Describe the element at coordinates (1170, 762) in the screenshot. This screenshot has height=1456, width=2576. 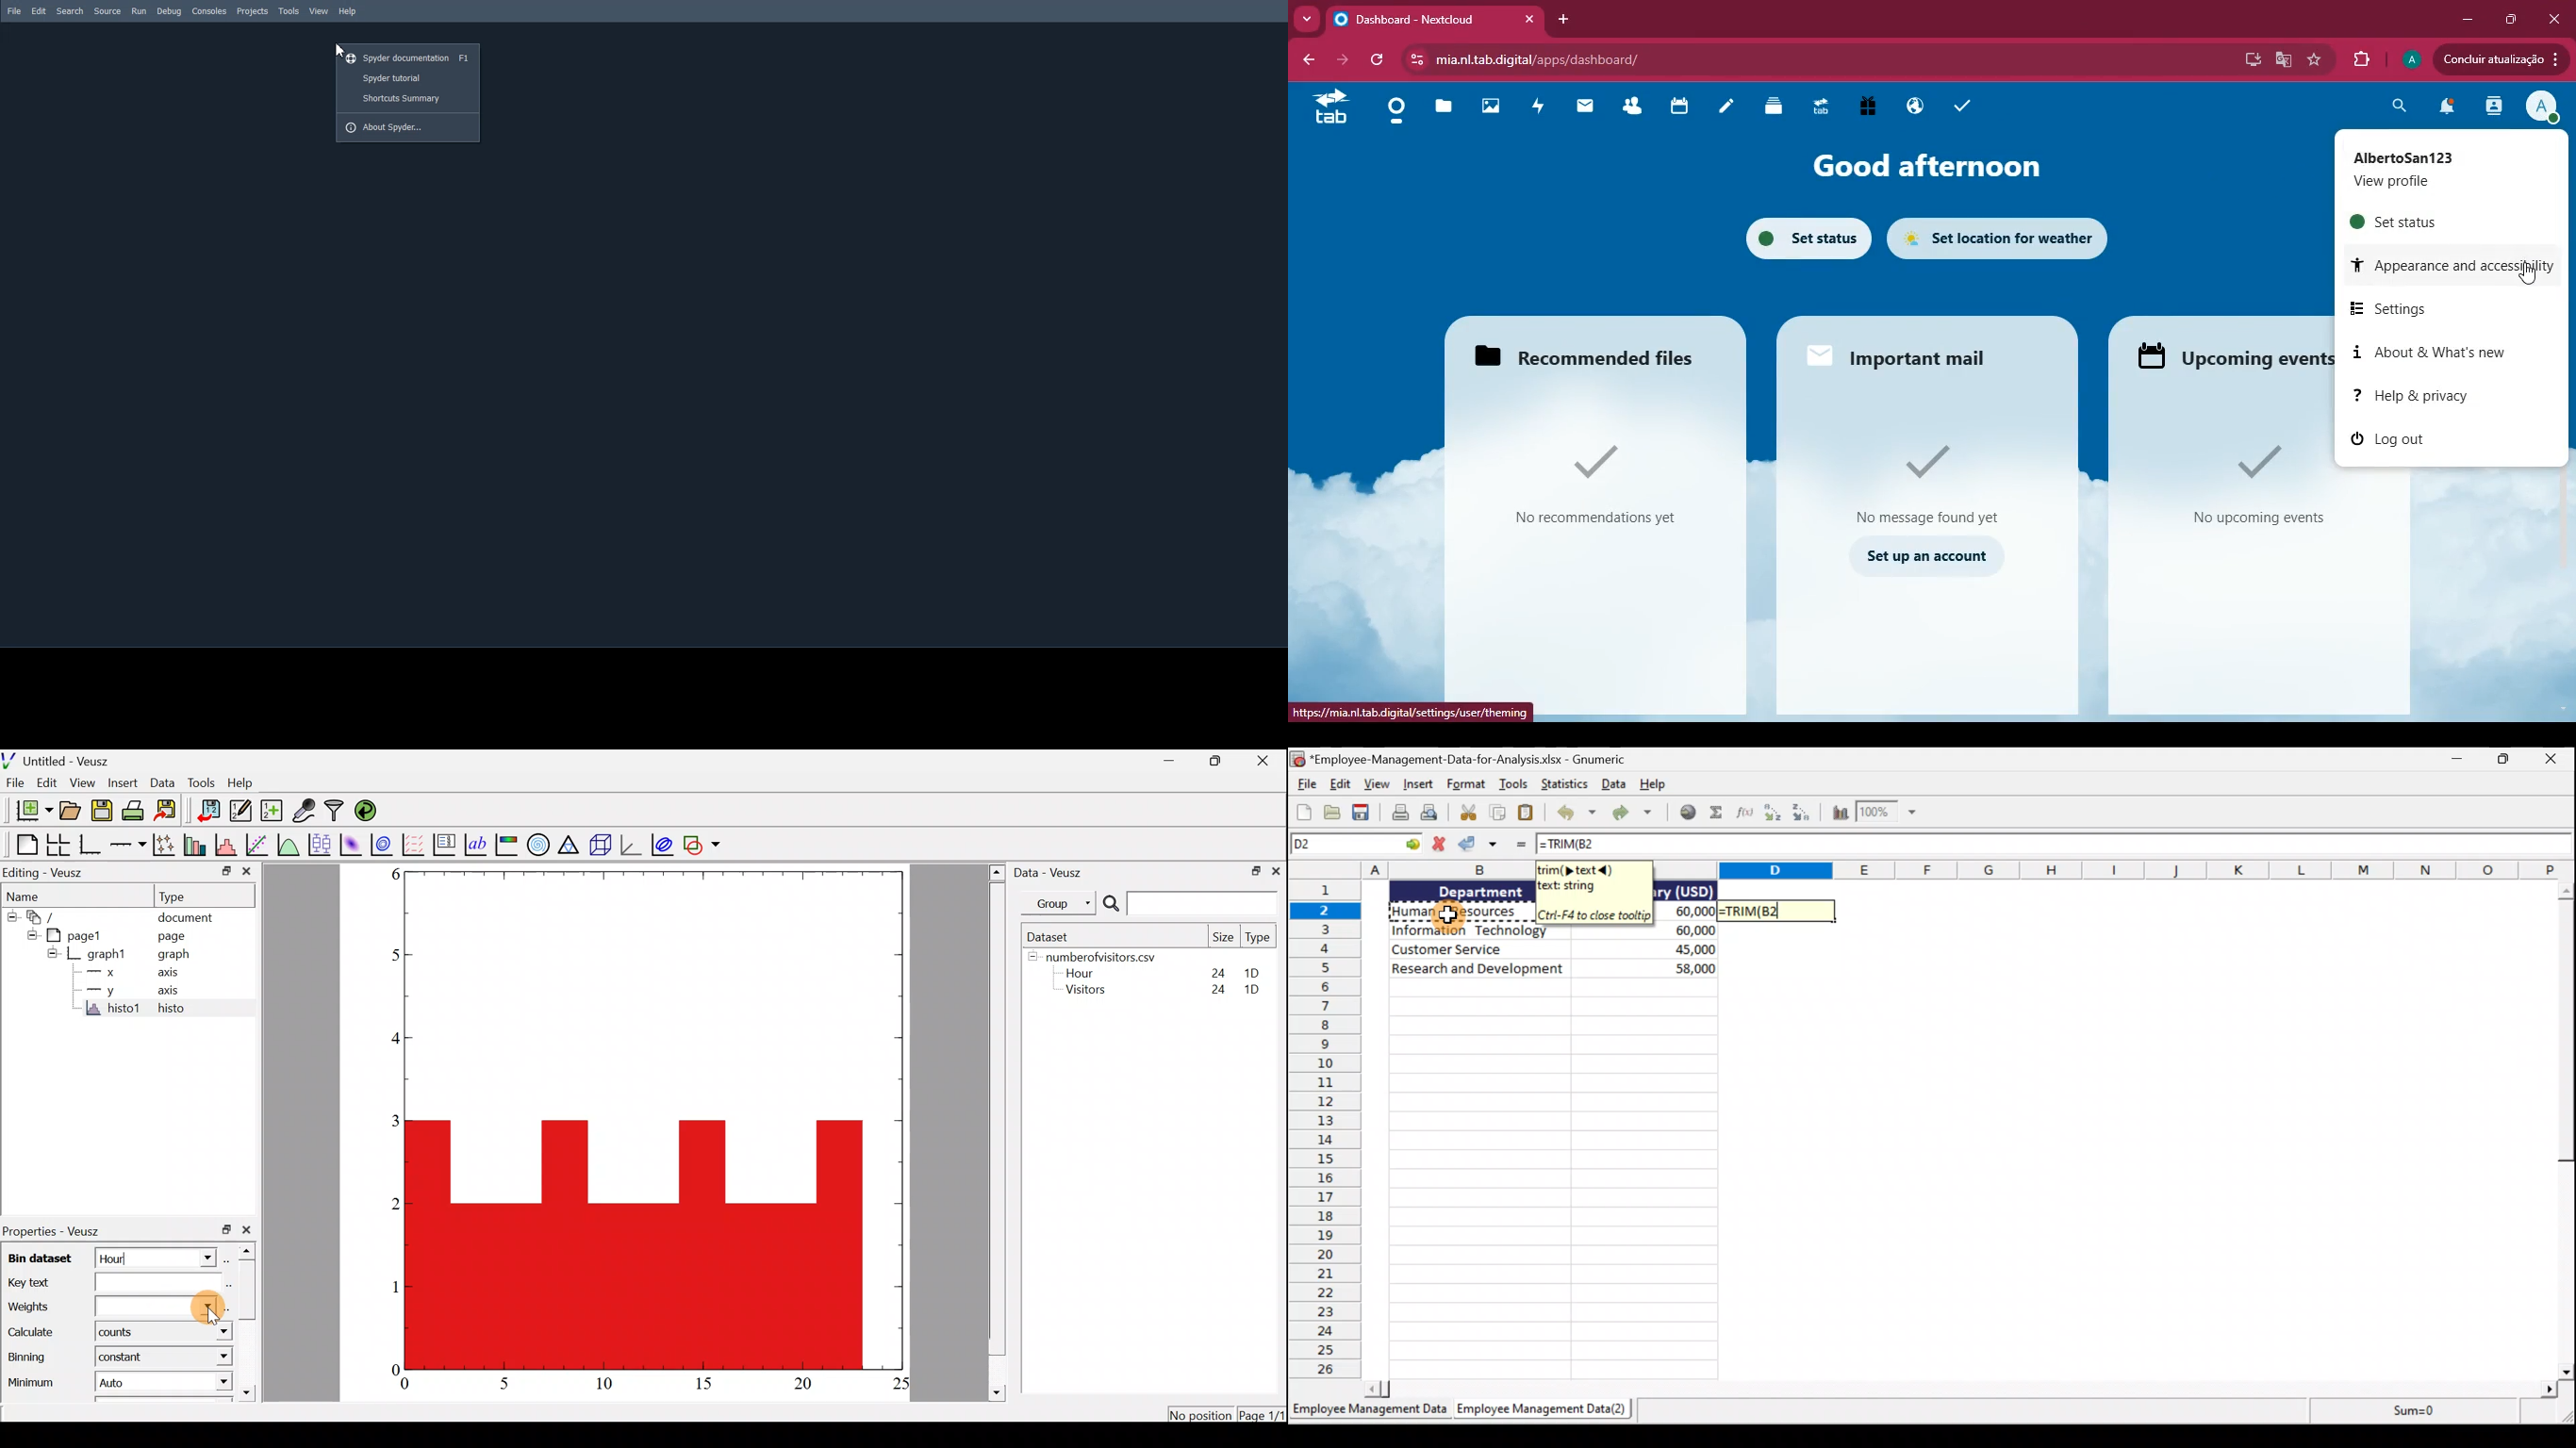
I see `minimize` at that location.